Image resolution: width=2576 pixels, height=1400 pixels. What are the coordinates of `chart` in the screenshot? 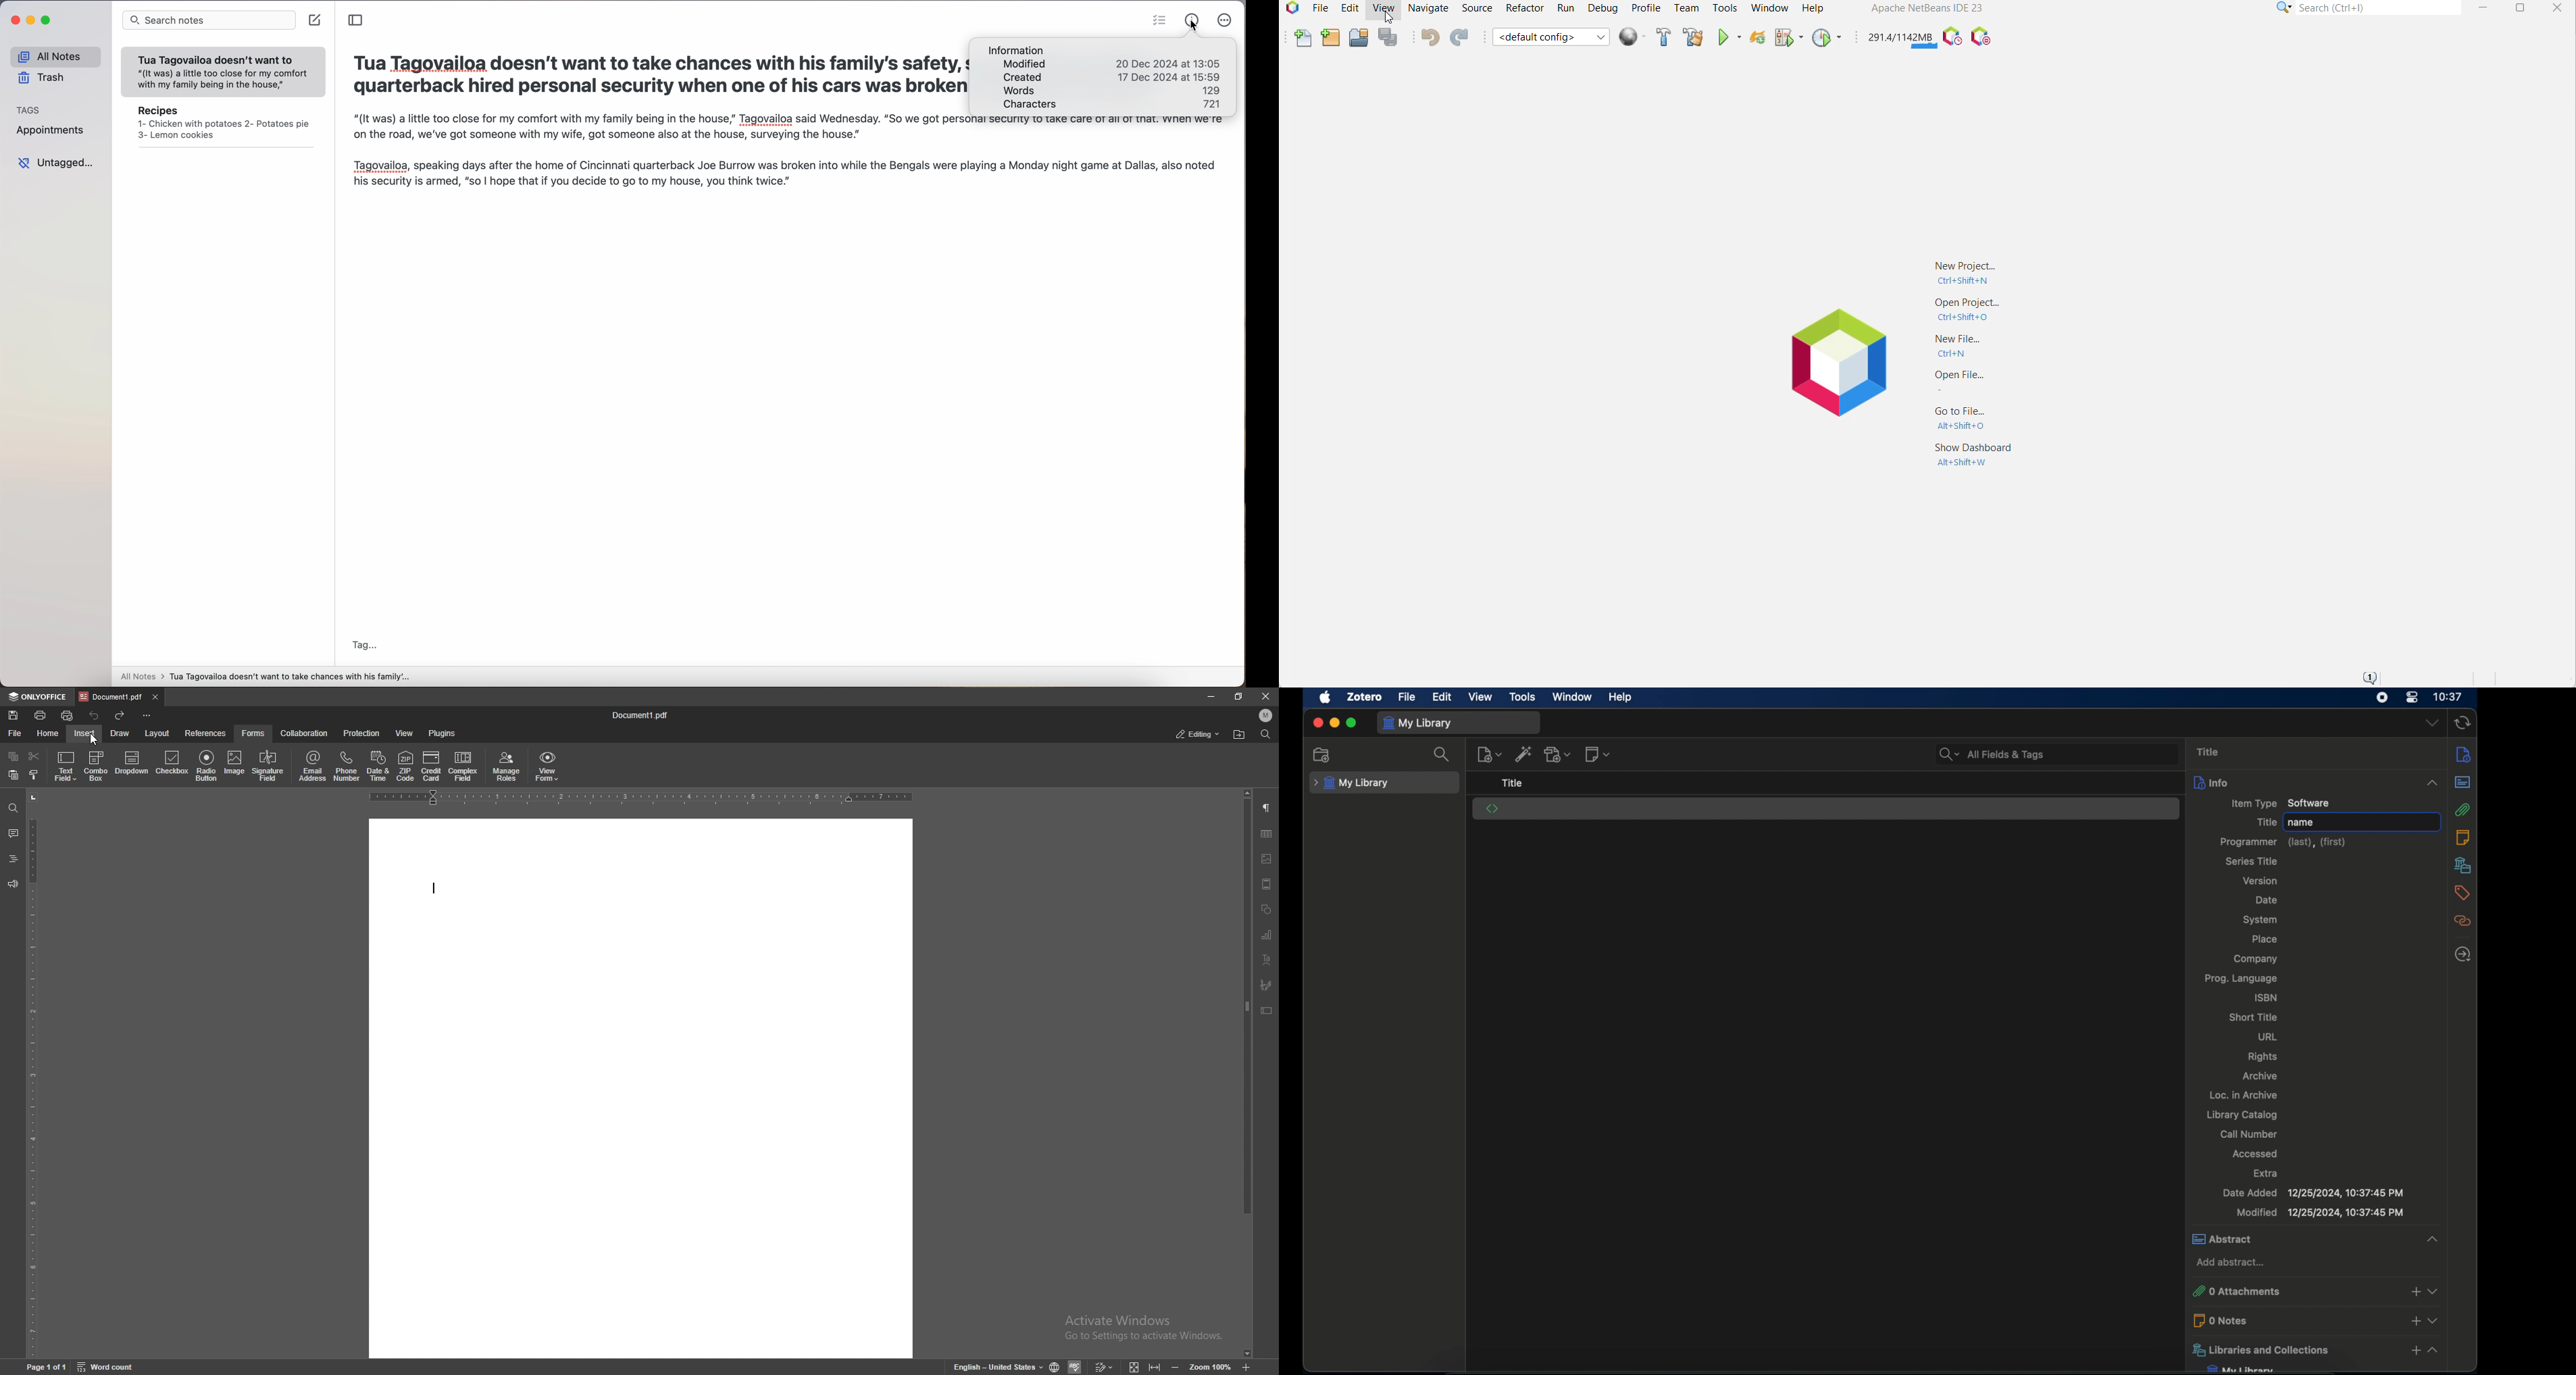 It's located at (1268, 935).